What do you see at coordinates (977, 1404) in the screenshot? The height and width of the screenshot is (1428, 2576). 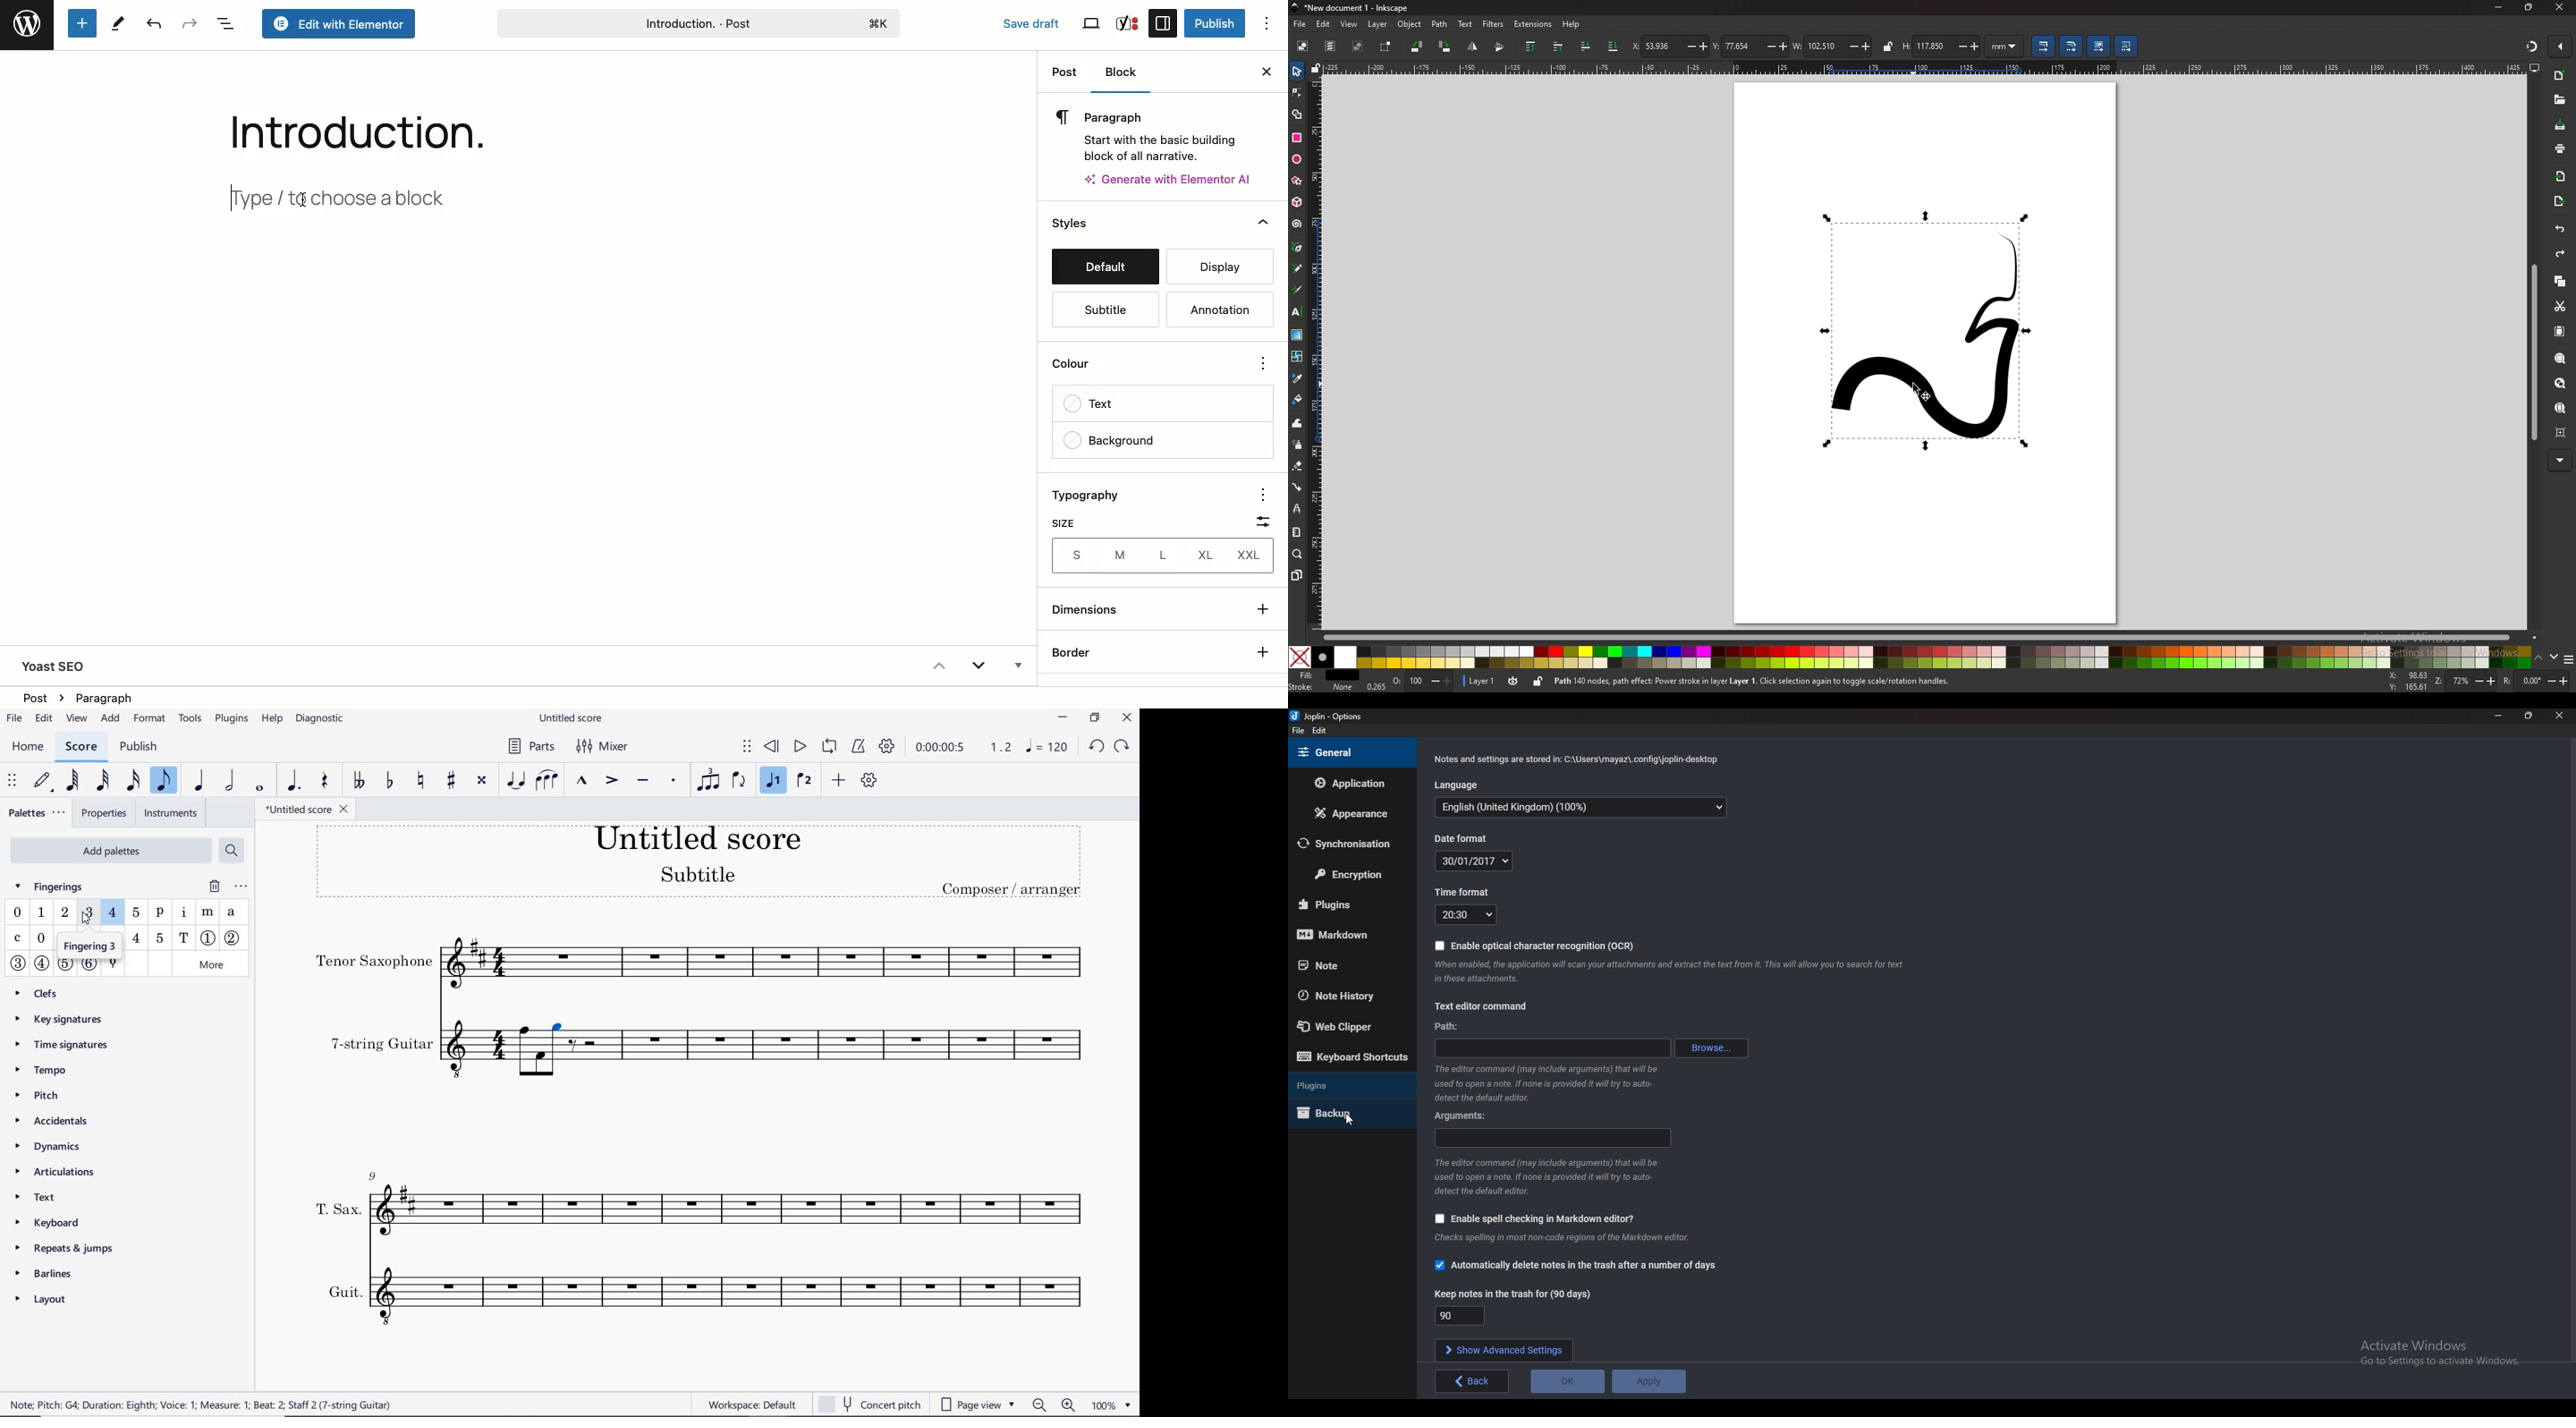 I see `PAGE VIEW` at bounding box center [977, 1404].